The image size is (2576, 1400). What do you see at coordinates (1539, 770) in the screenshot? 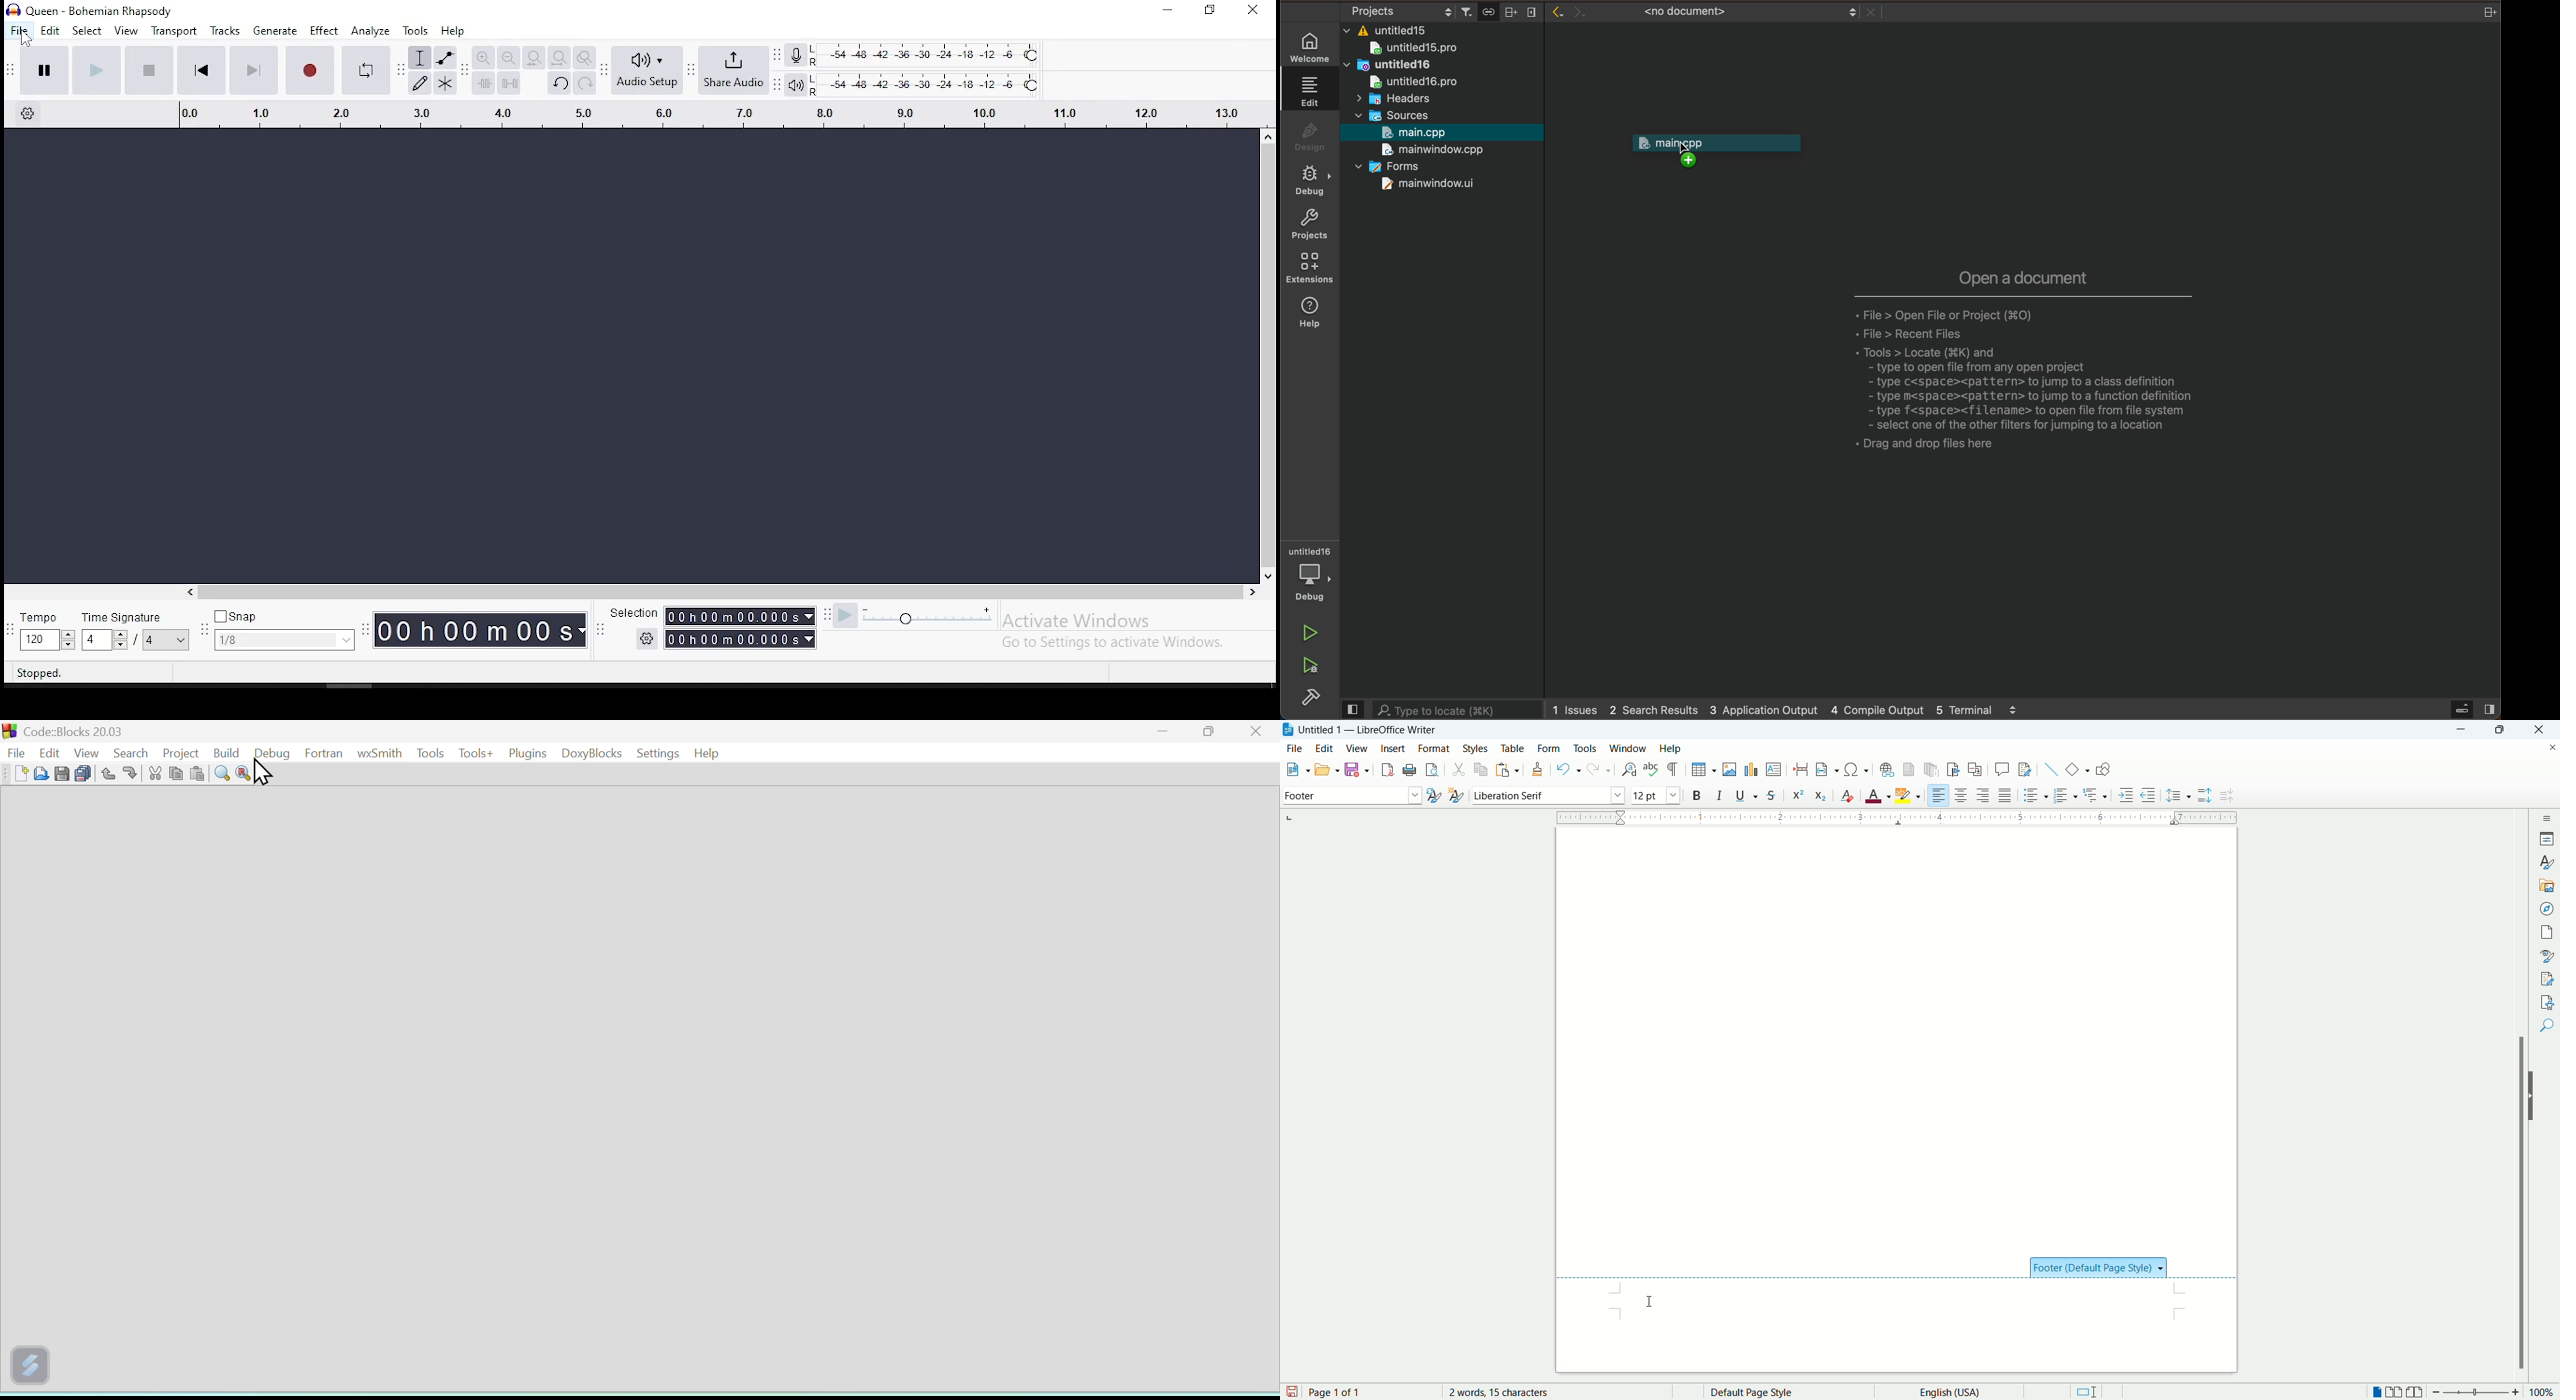
I see `clone formatting` at bounding box center [1539, 770].